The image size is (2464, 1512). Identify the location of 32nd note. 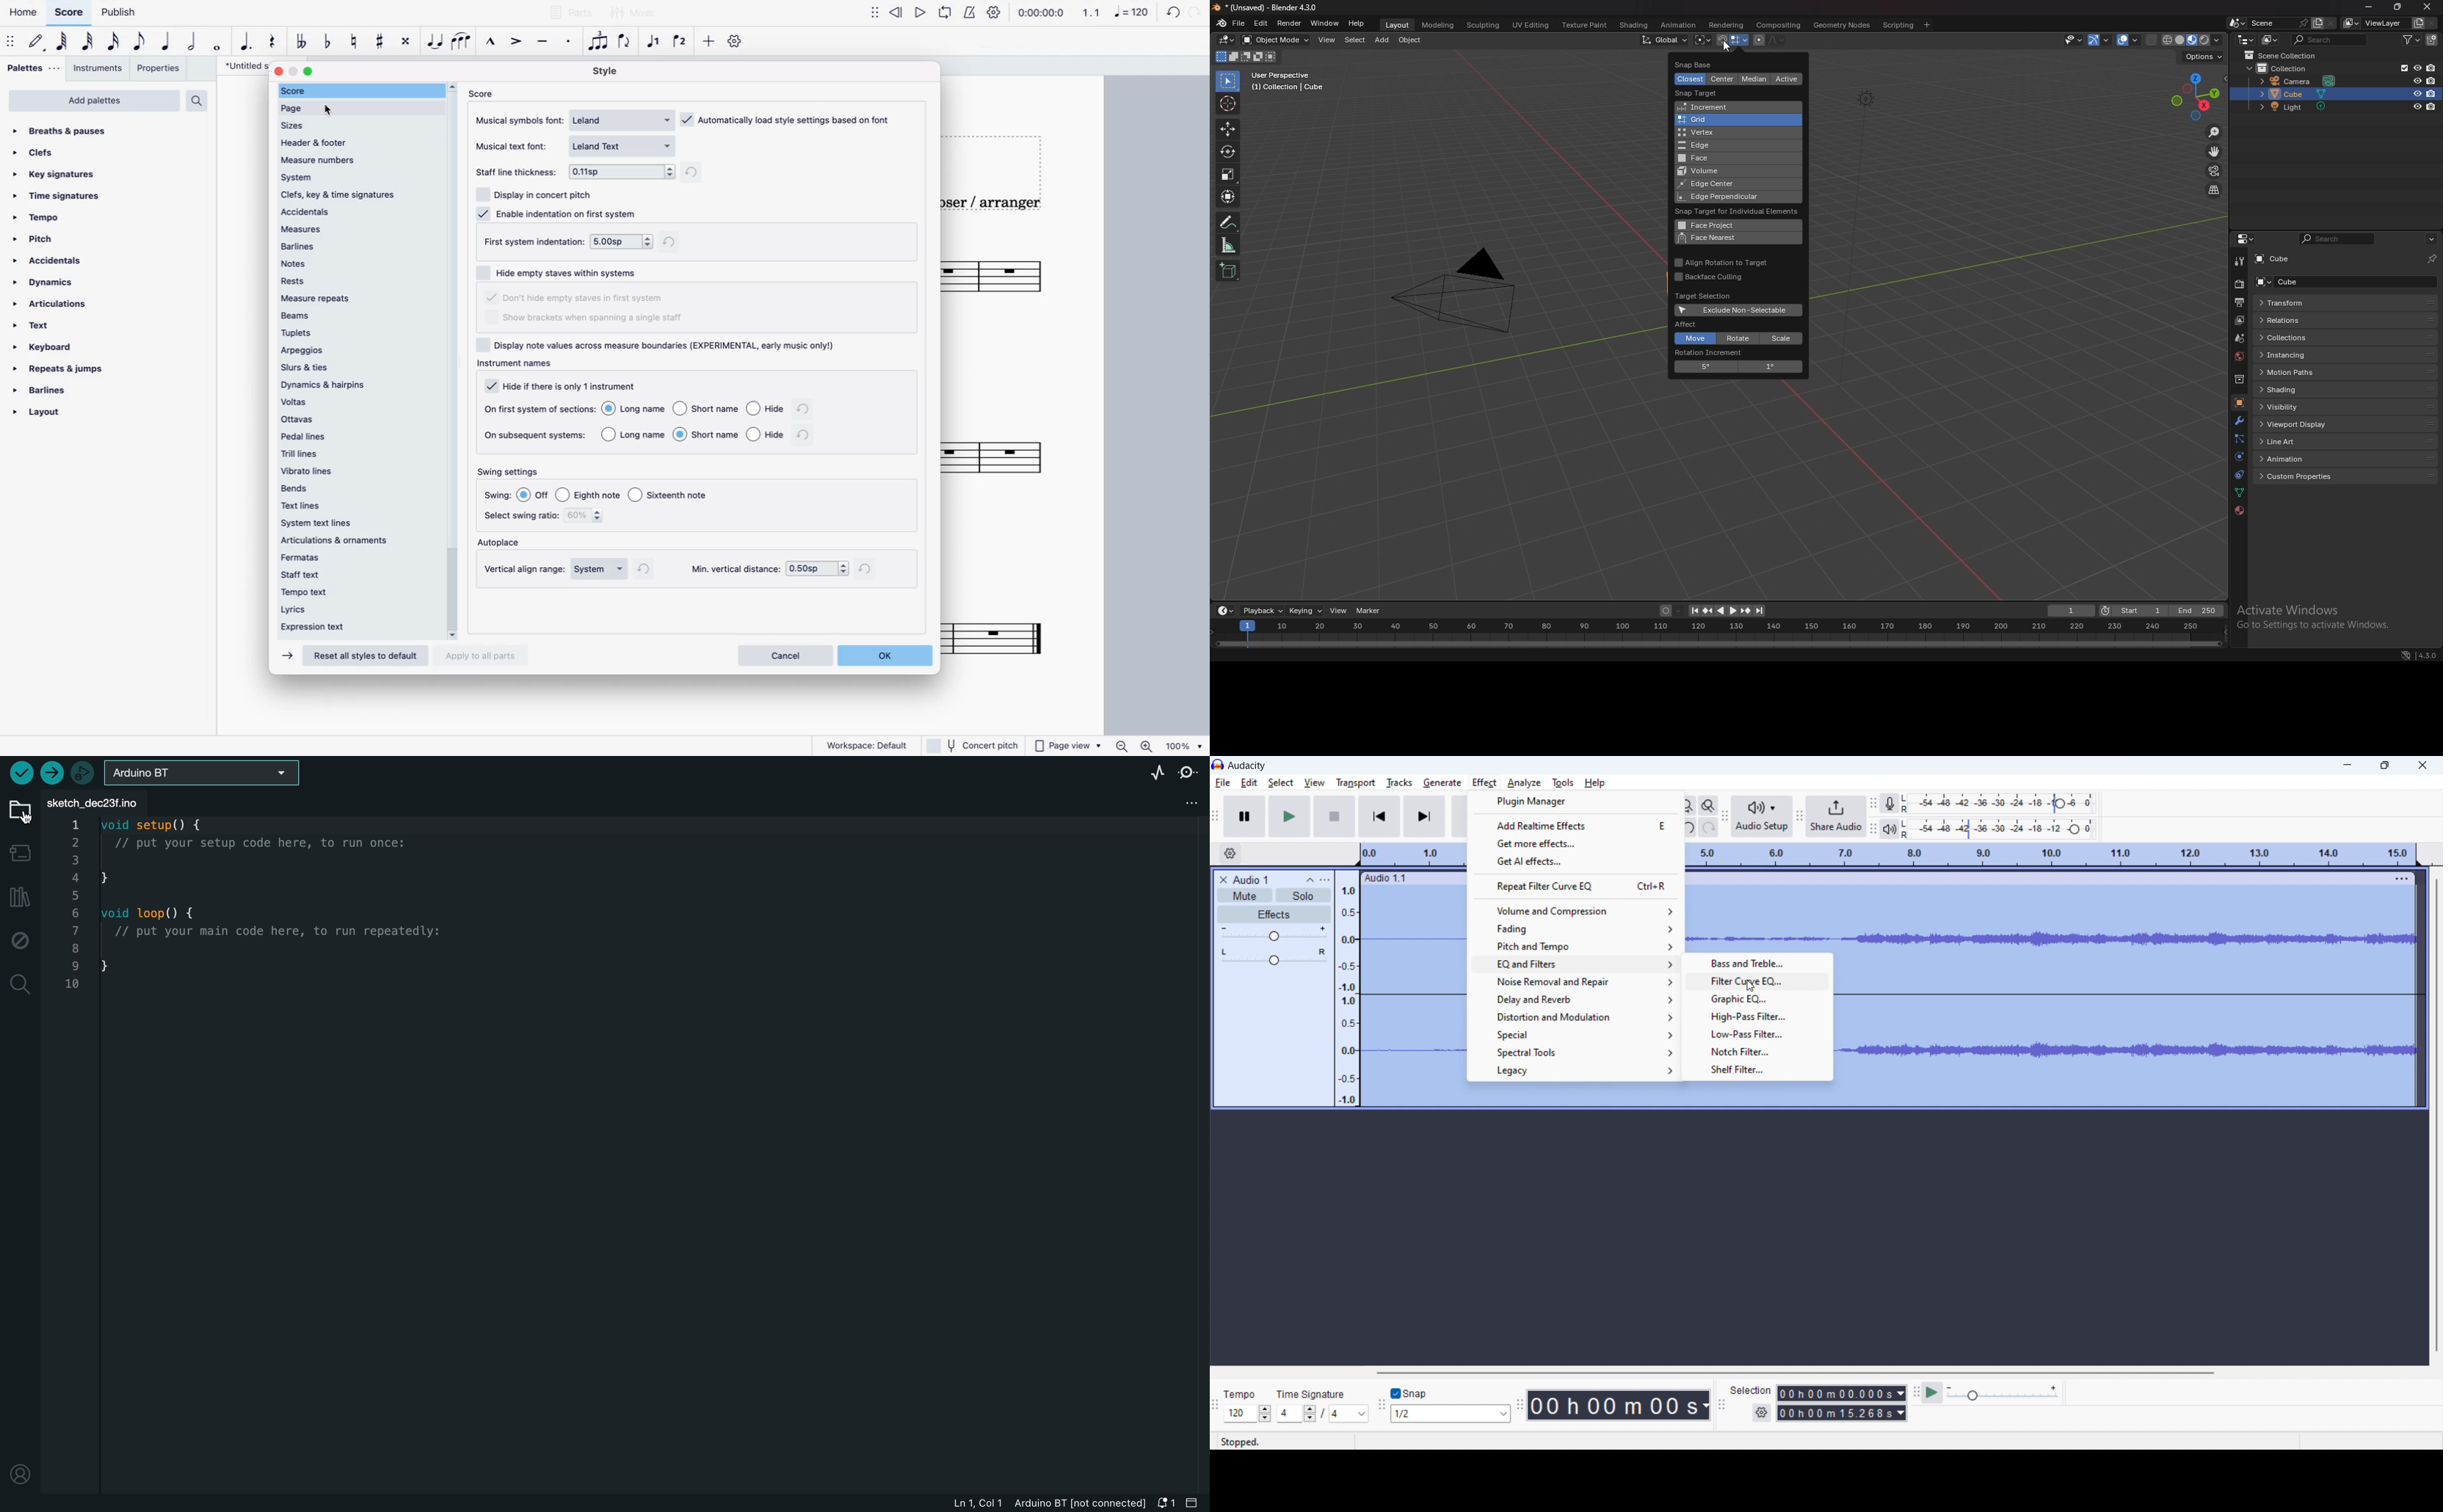
(87, 42).